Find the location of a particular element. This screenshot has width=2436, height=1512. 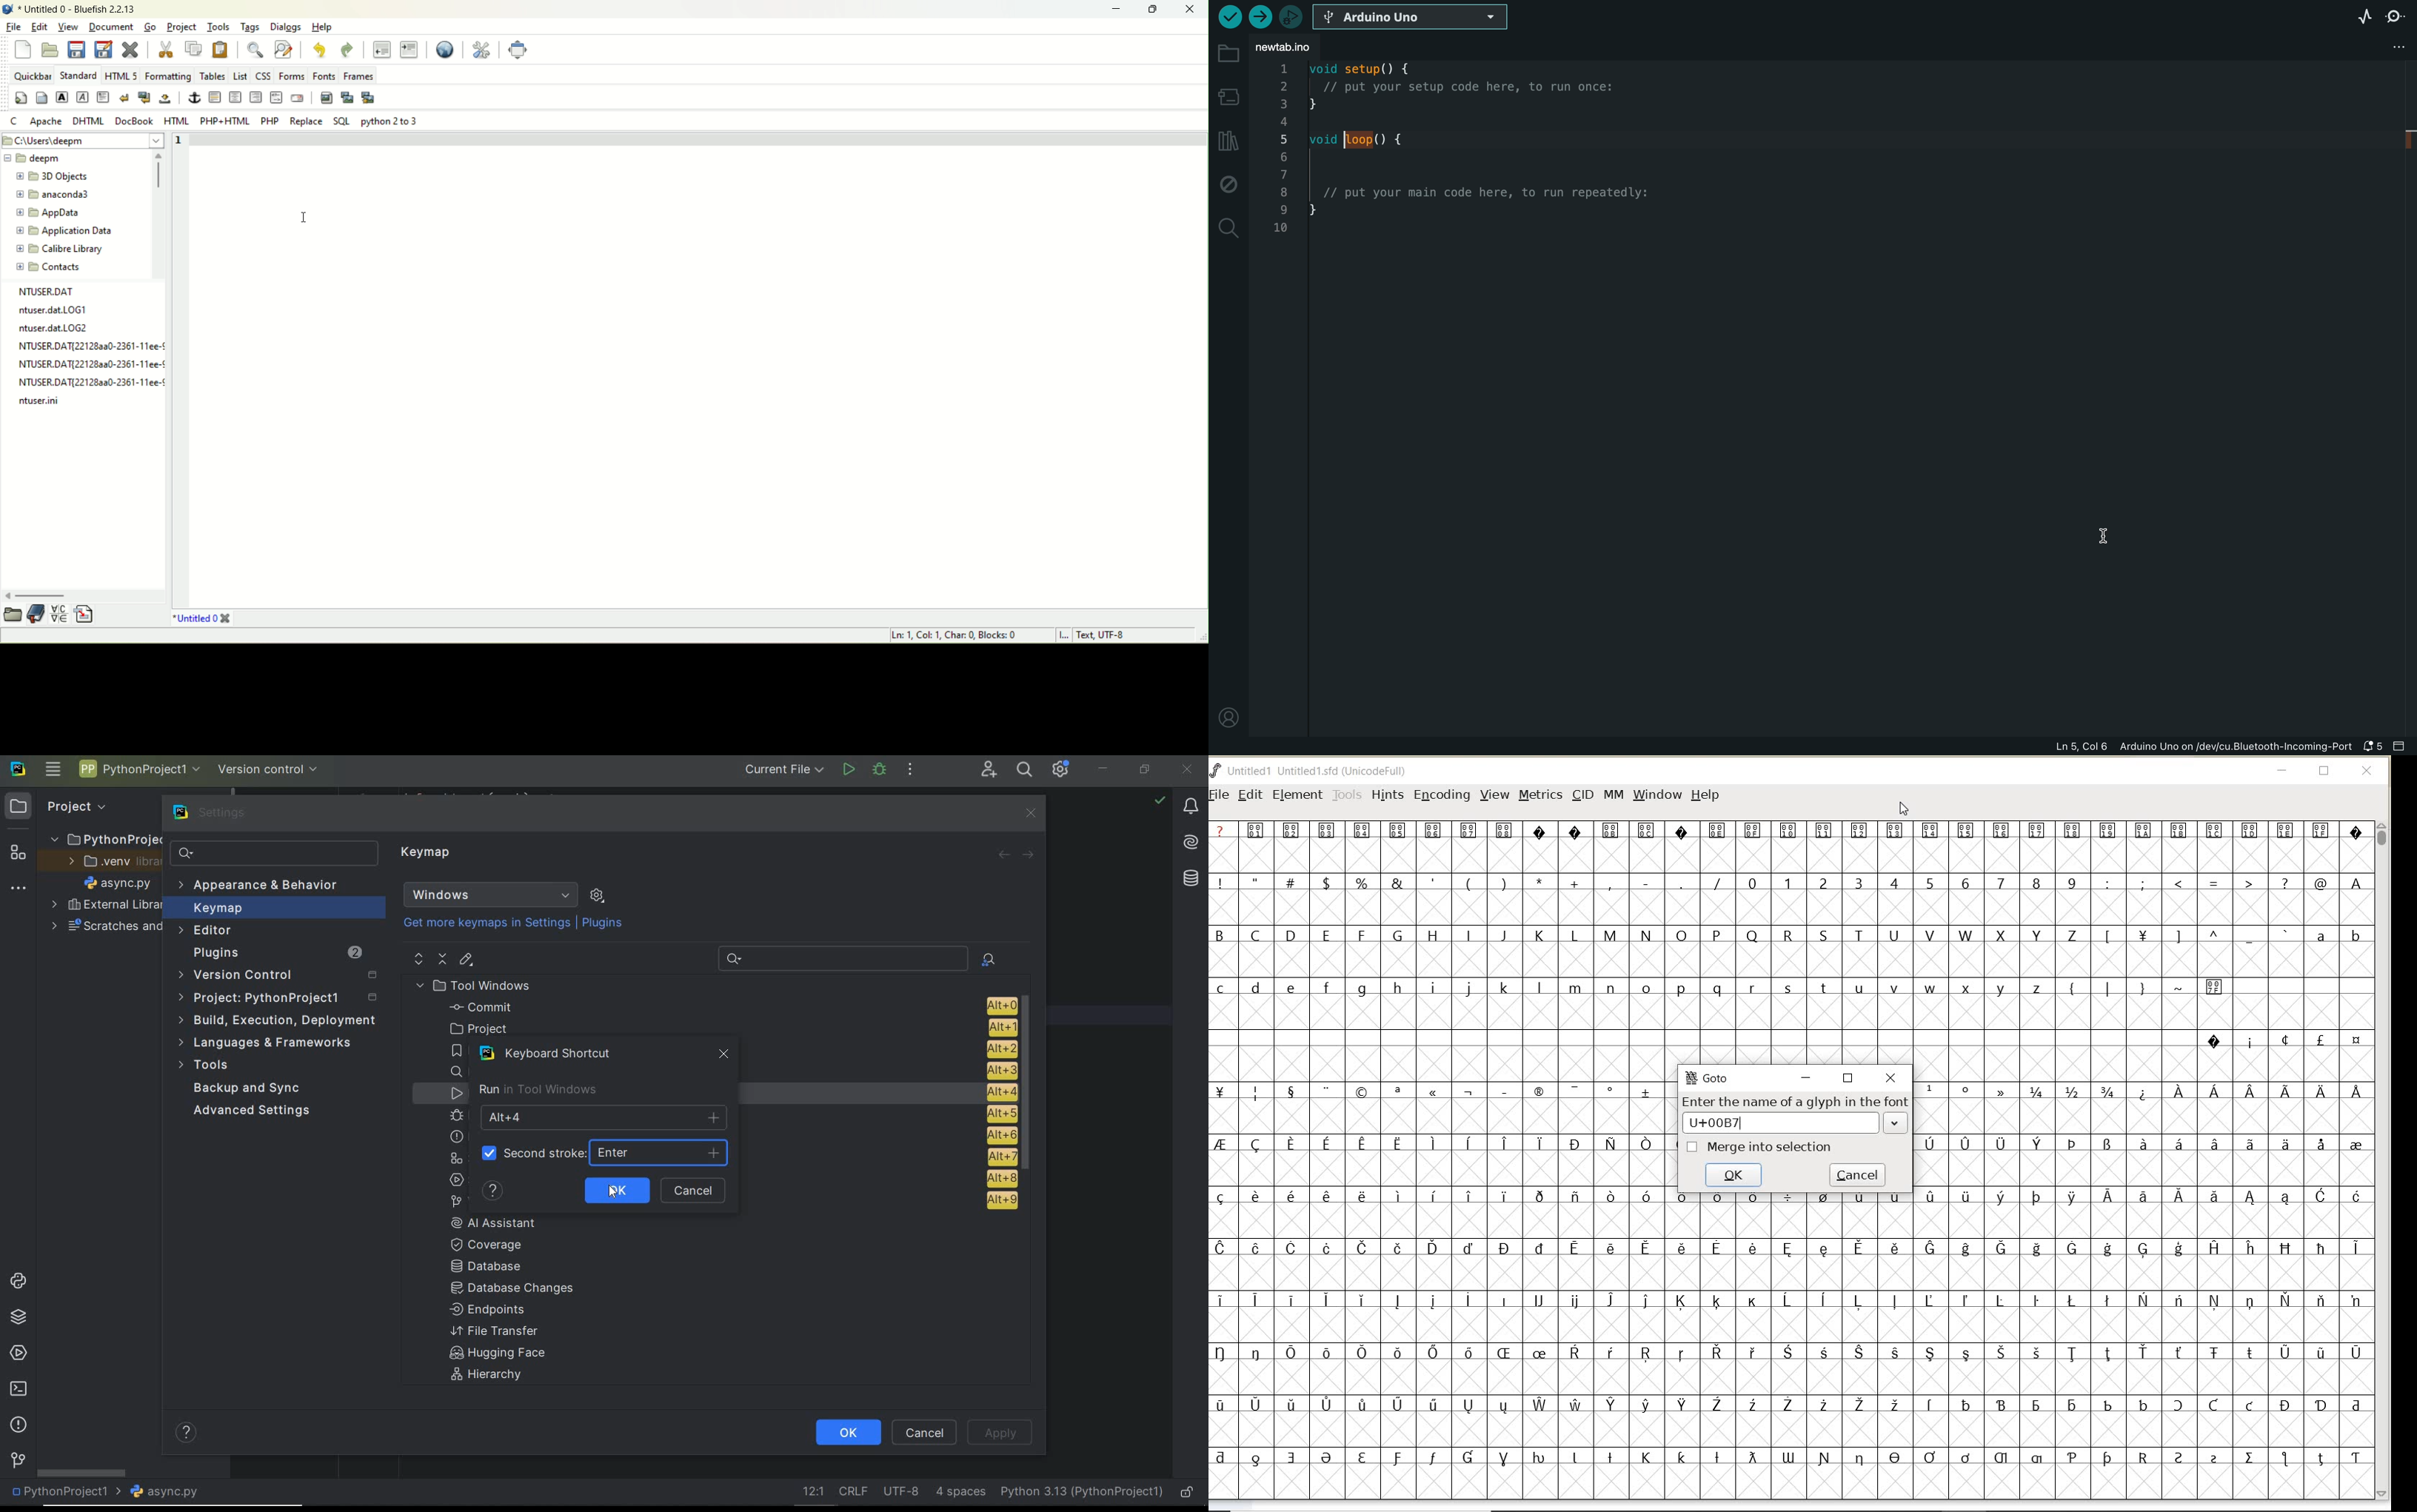

editor is located at coordinates (698, 369).